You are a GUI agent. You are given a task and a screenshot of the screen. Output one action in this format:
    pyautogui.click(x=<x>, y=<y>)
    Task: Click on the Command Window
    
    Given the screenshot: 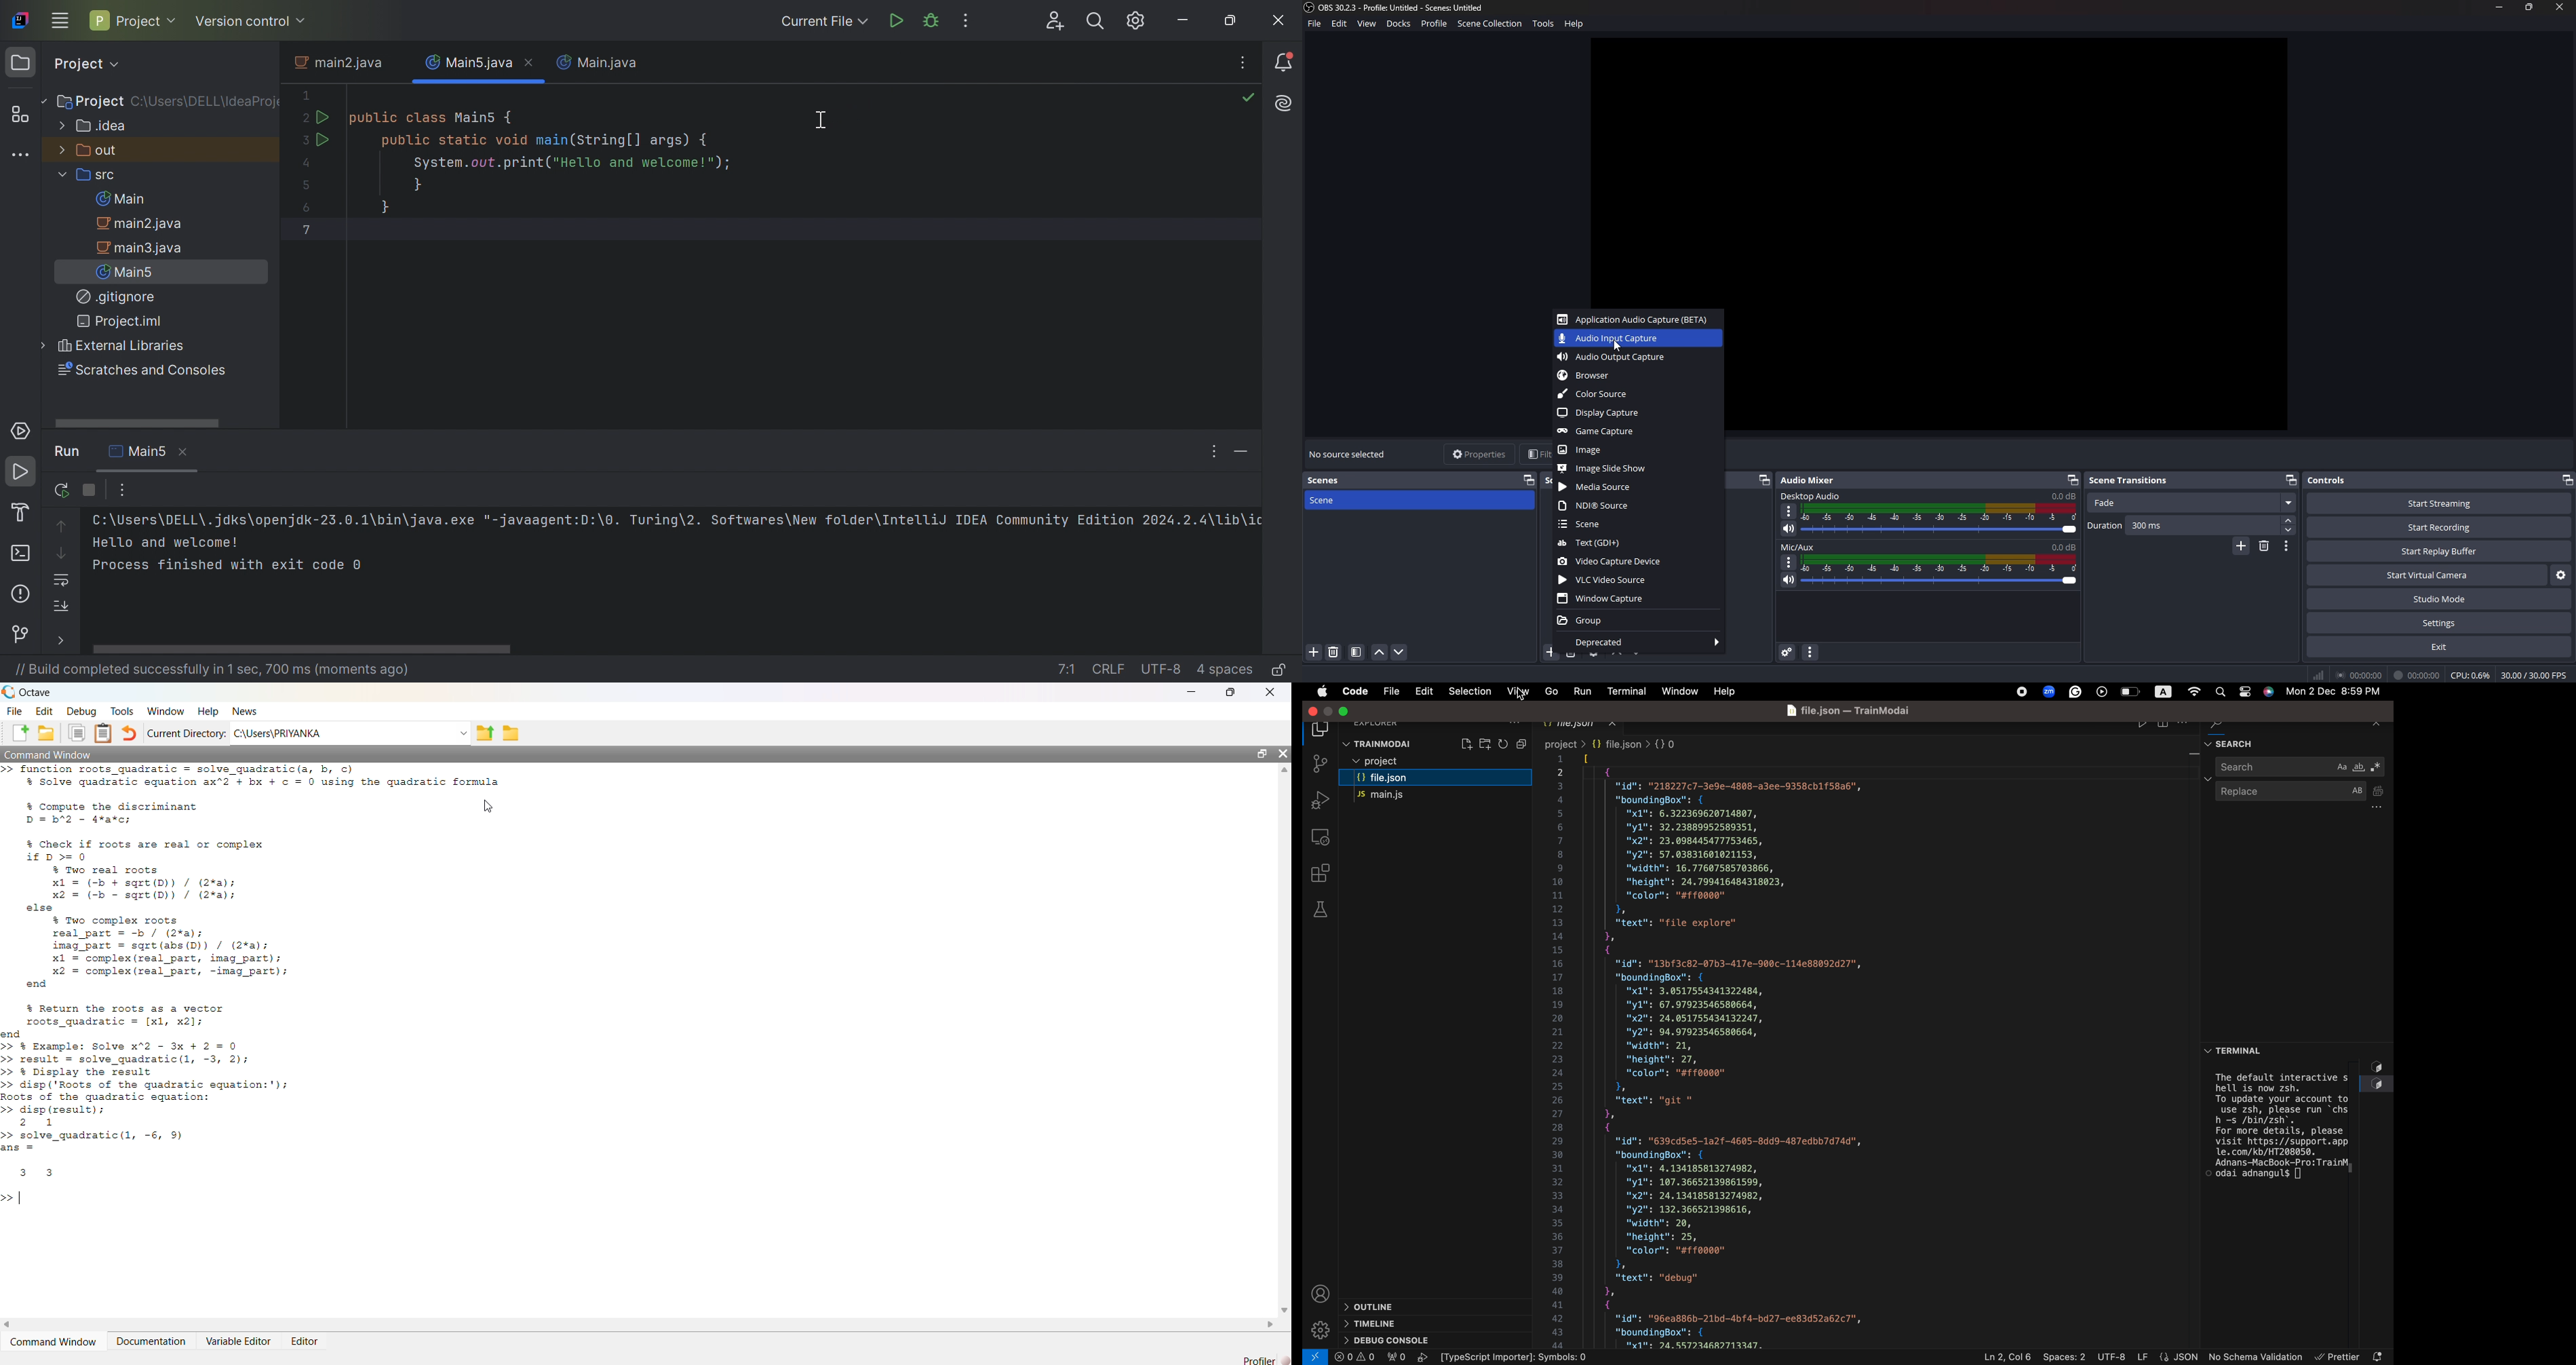 What is the action you would take?
    pyautogui.click(x=55, y=1341)
    